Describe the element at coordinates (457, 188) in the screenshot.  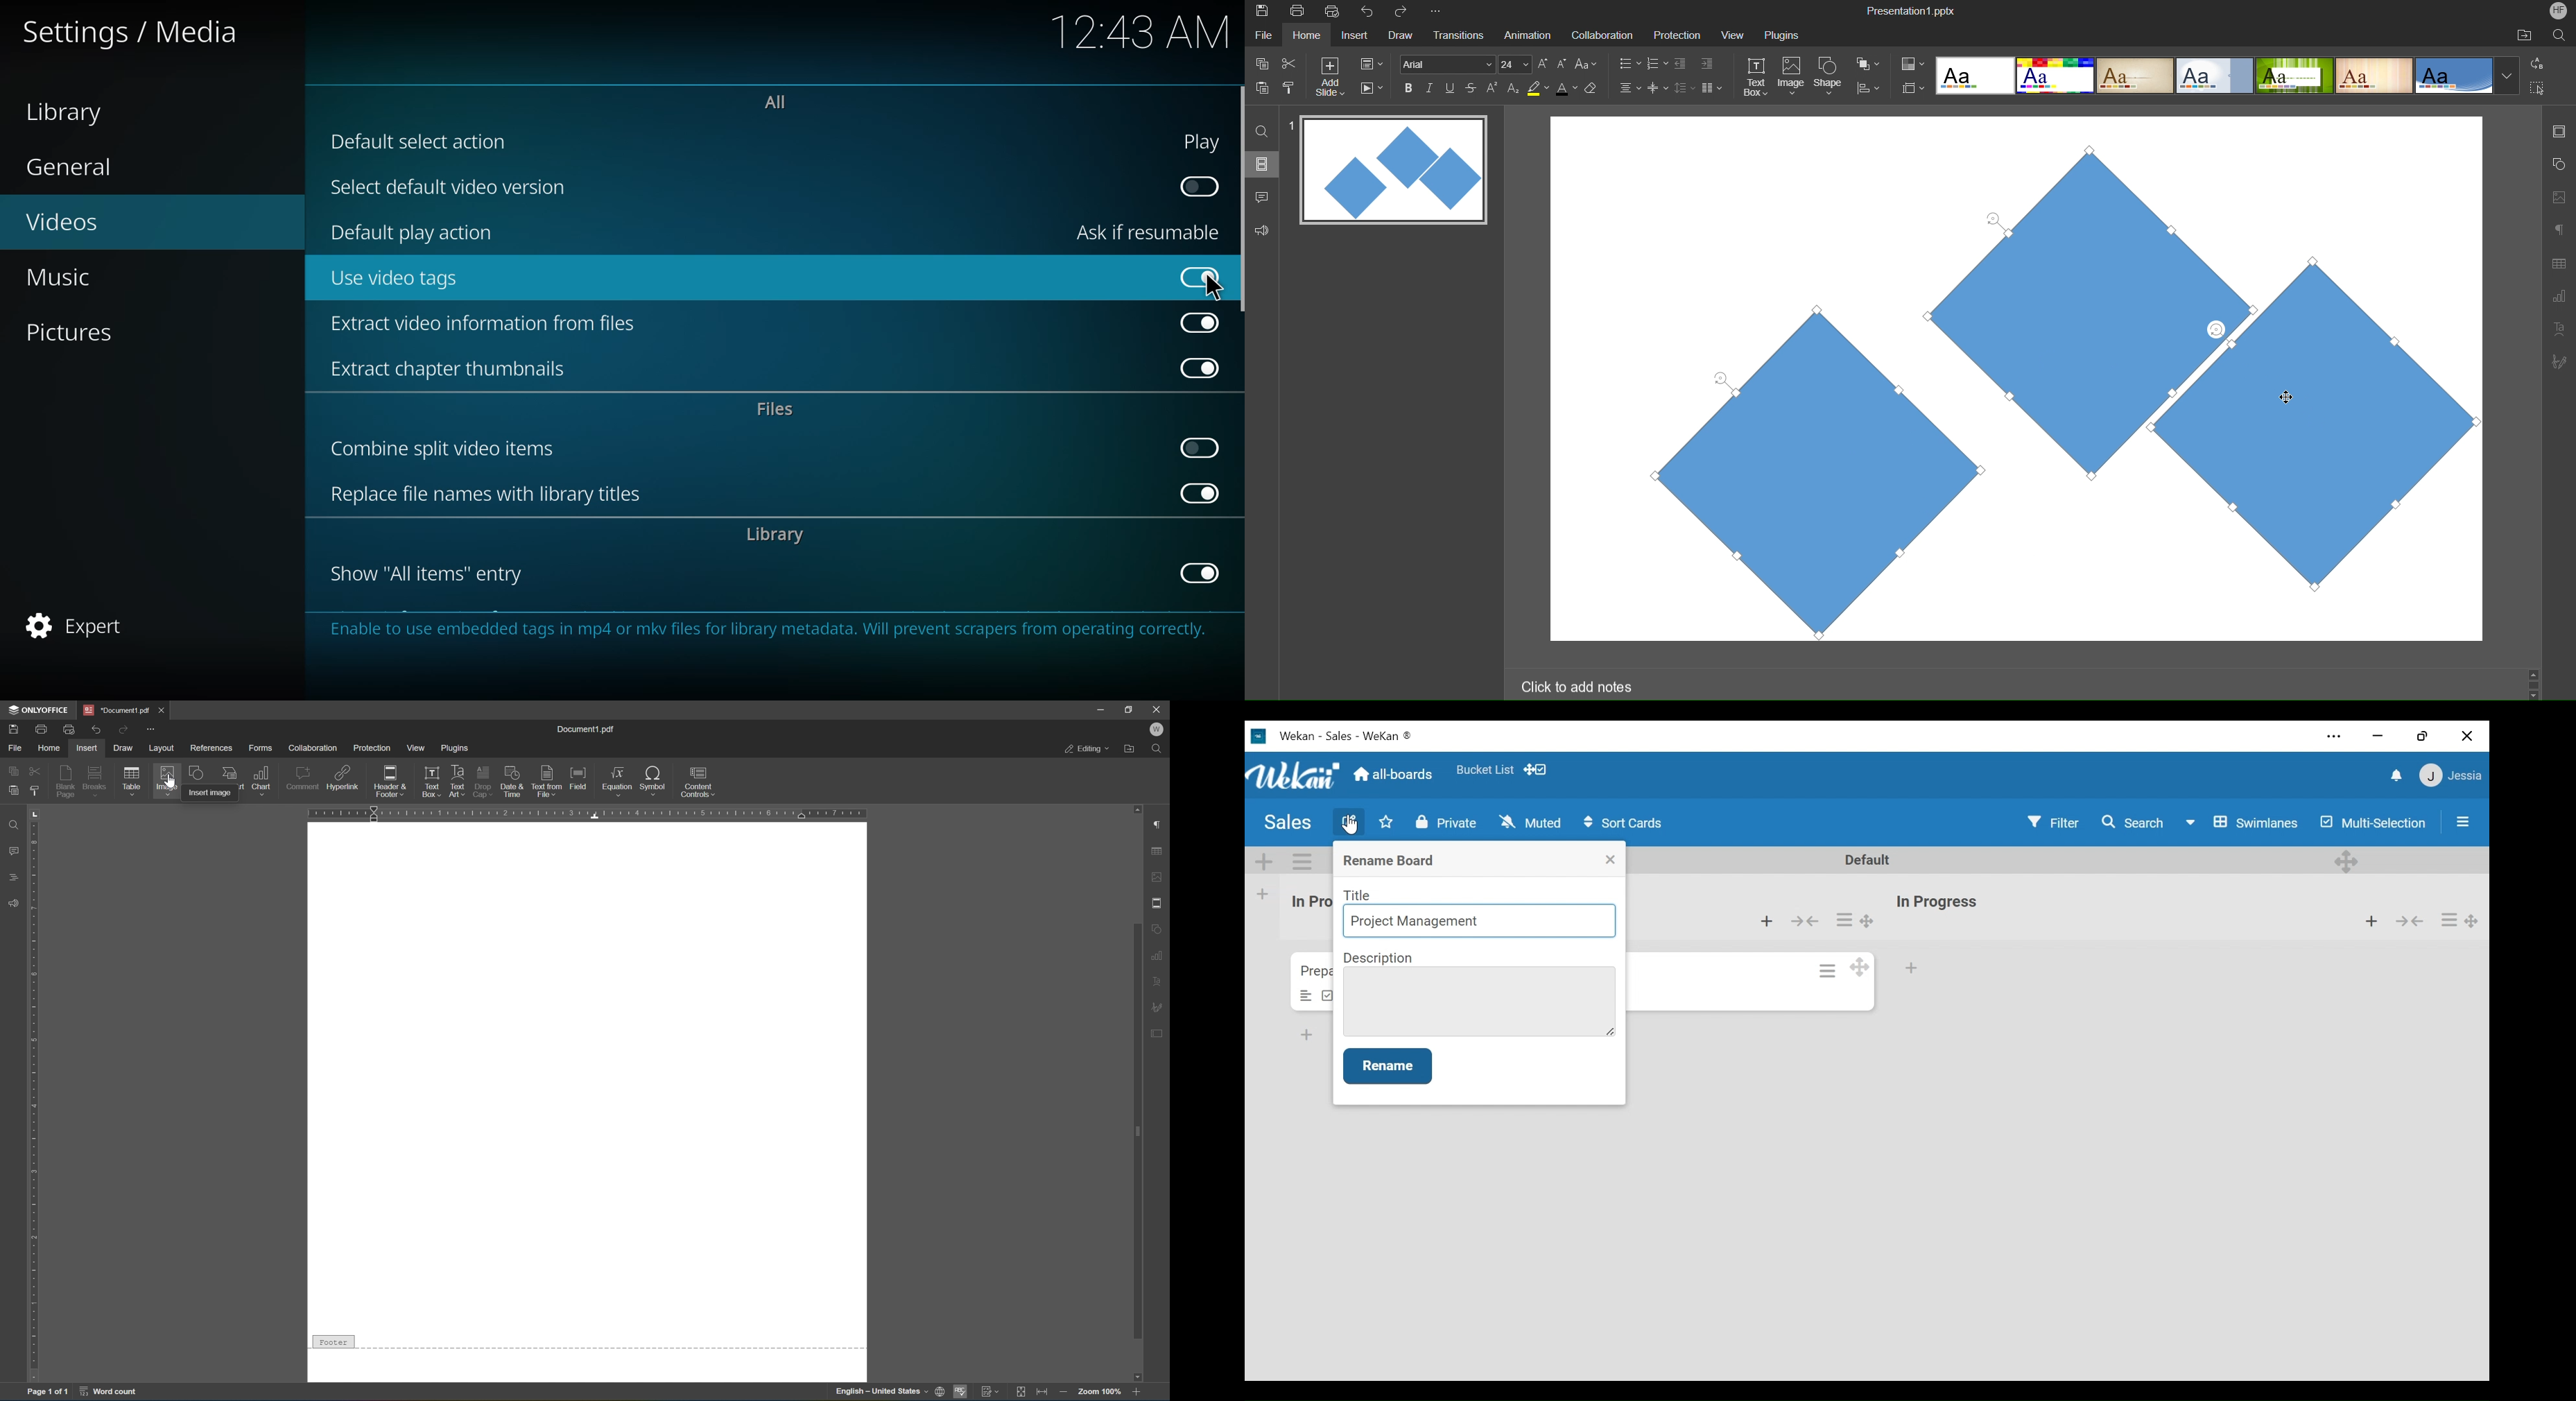
I see `select default video version` at that location.